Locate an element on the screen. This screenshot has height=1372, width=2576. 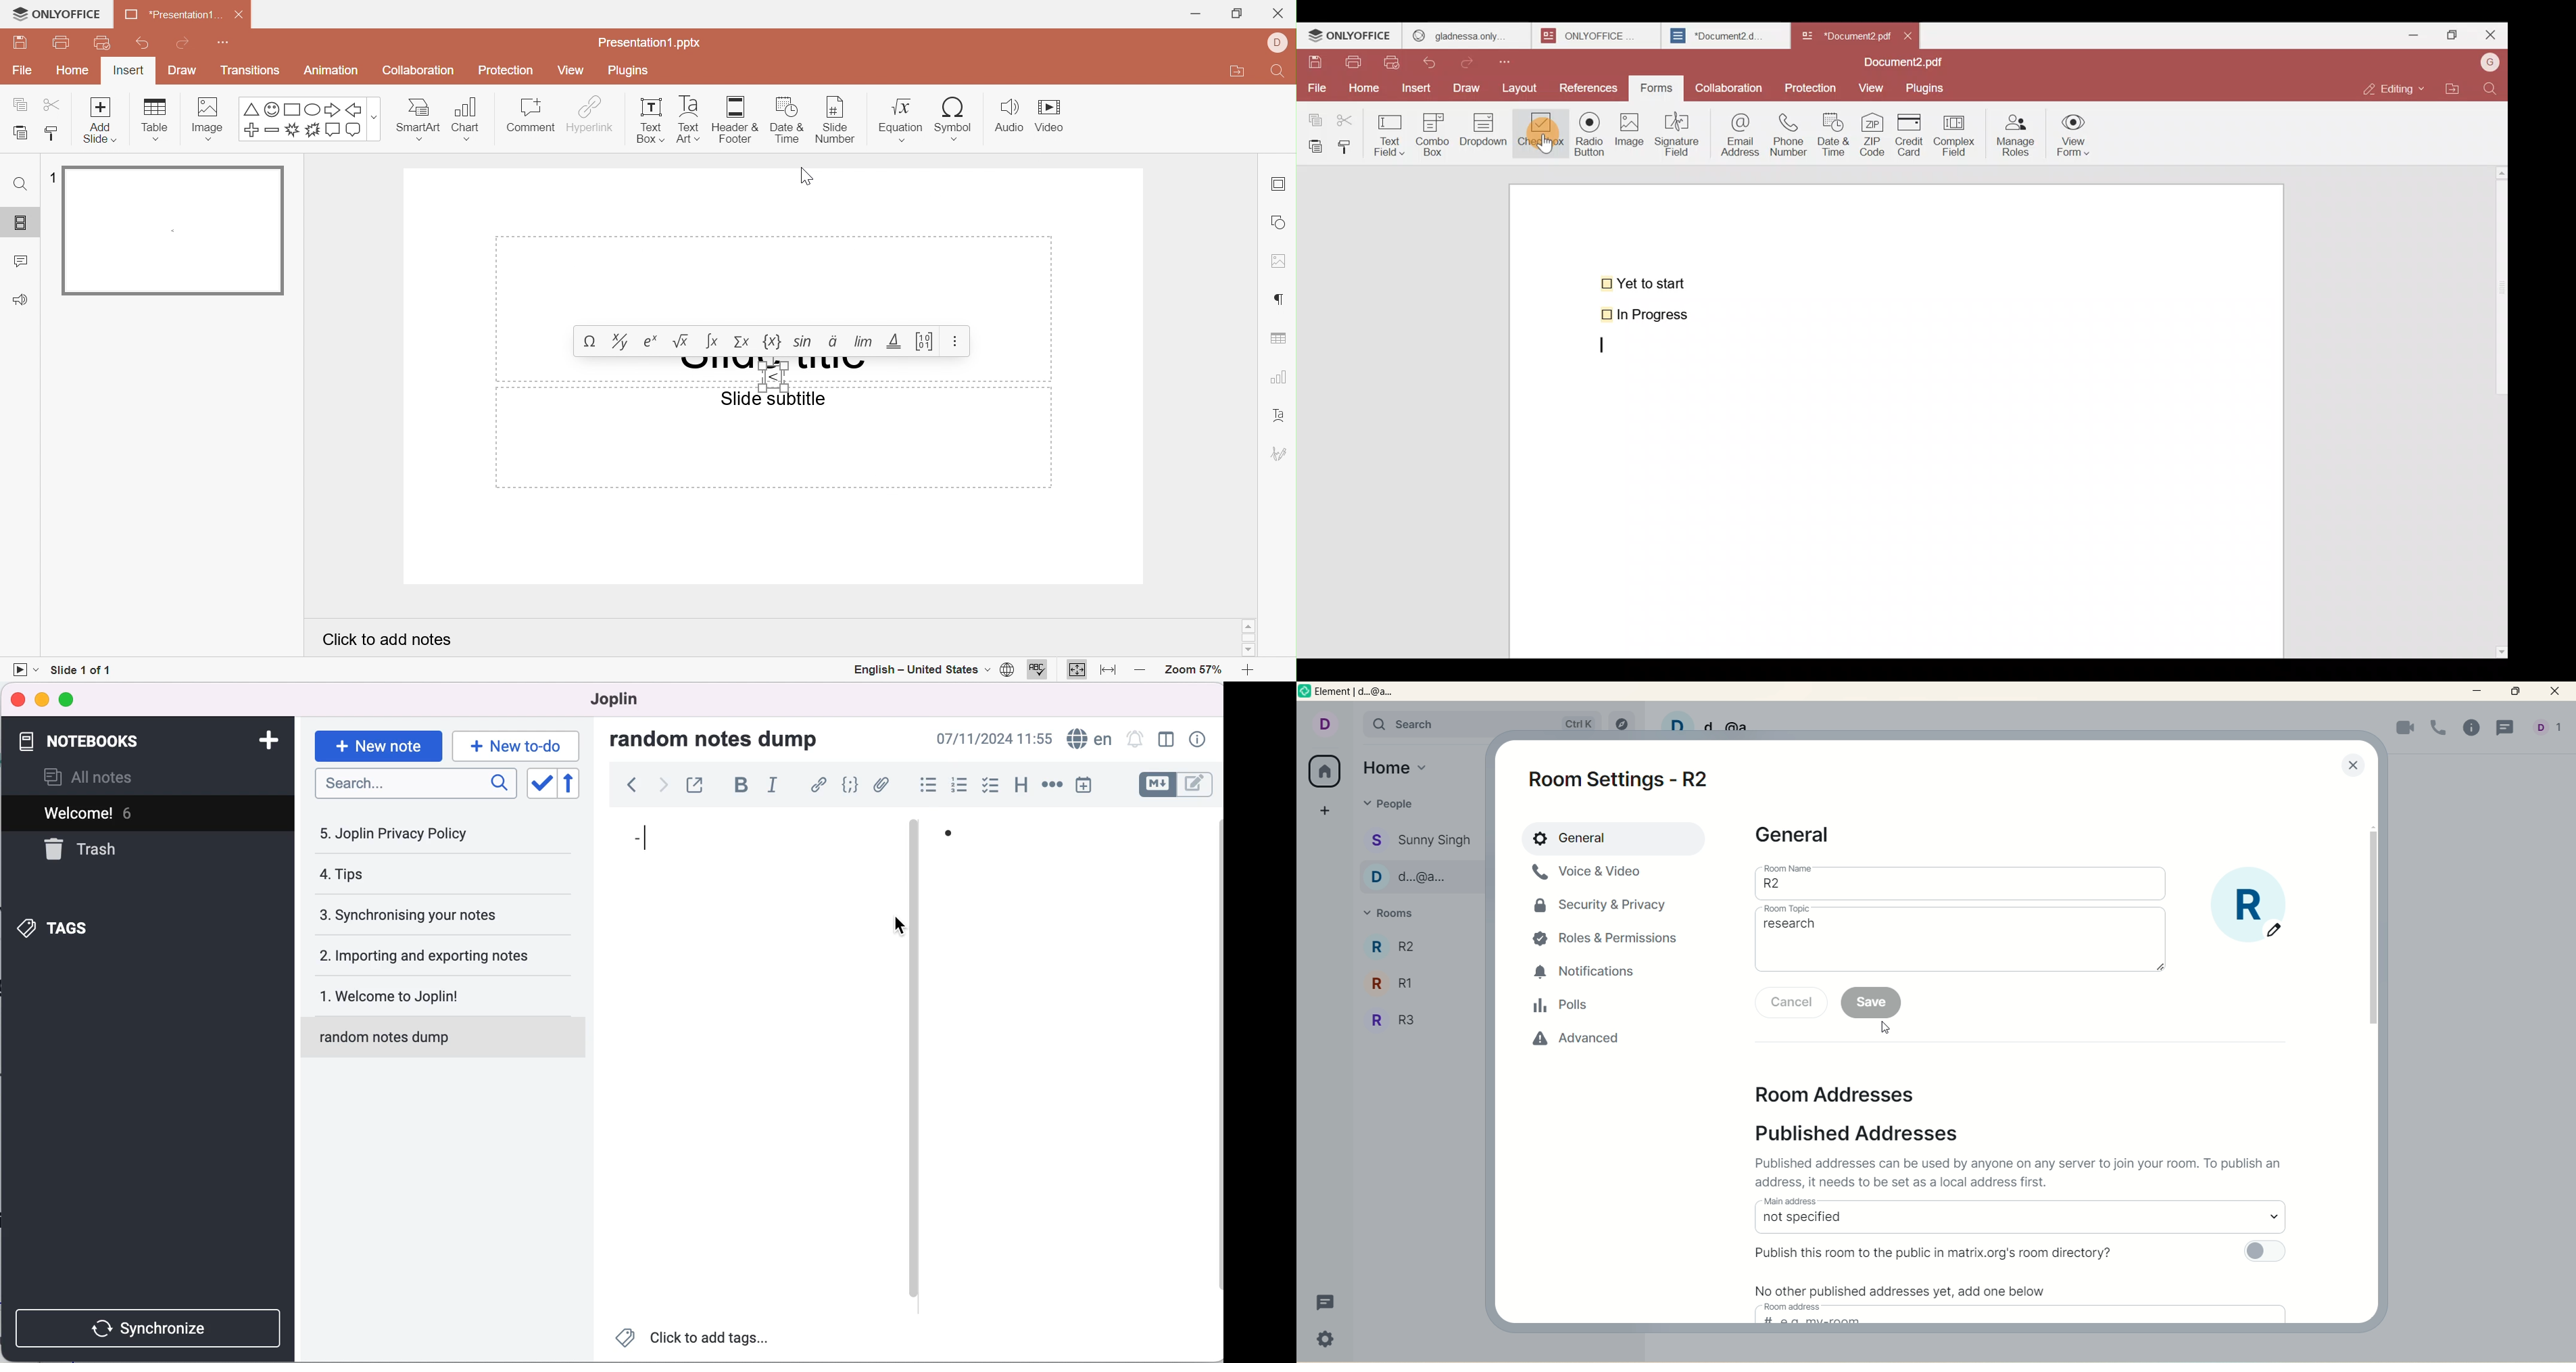
hyperlink is located at coordinates (816, 786).